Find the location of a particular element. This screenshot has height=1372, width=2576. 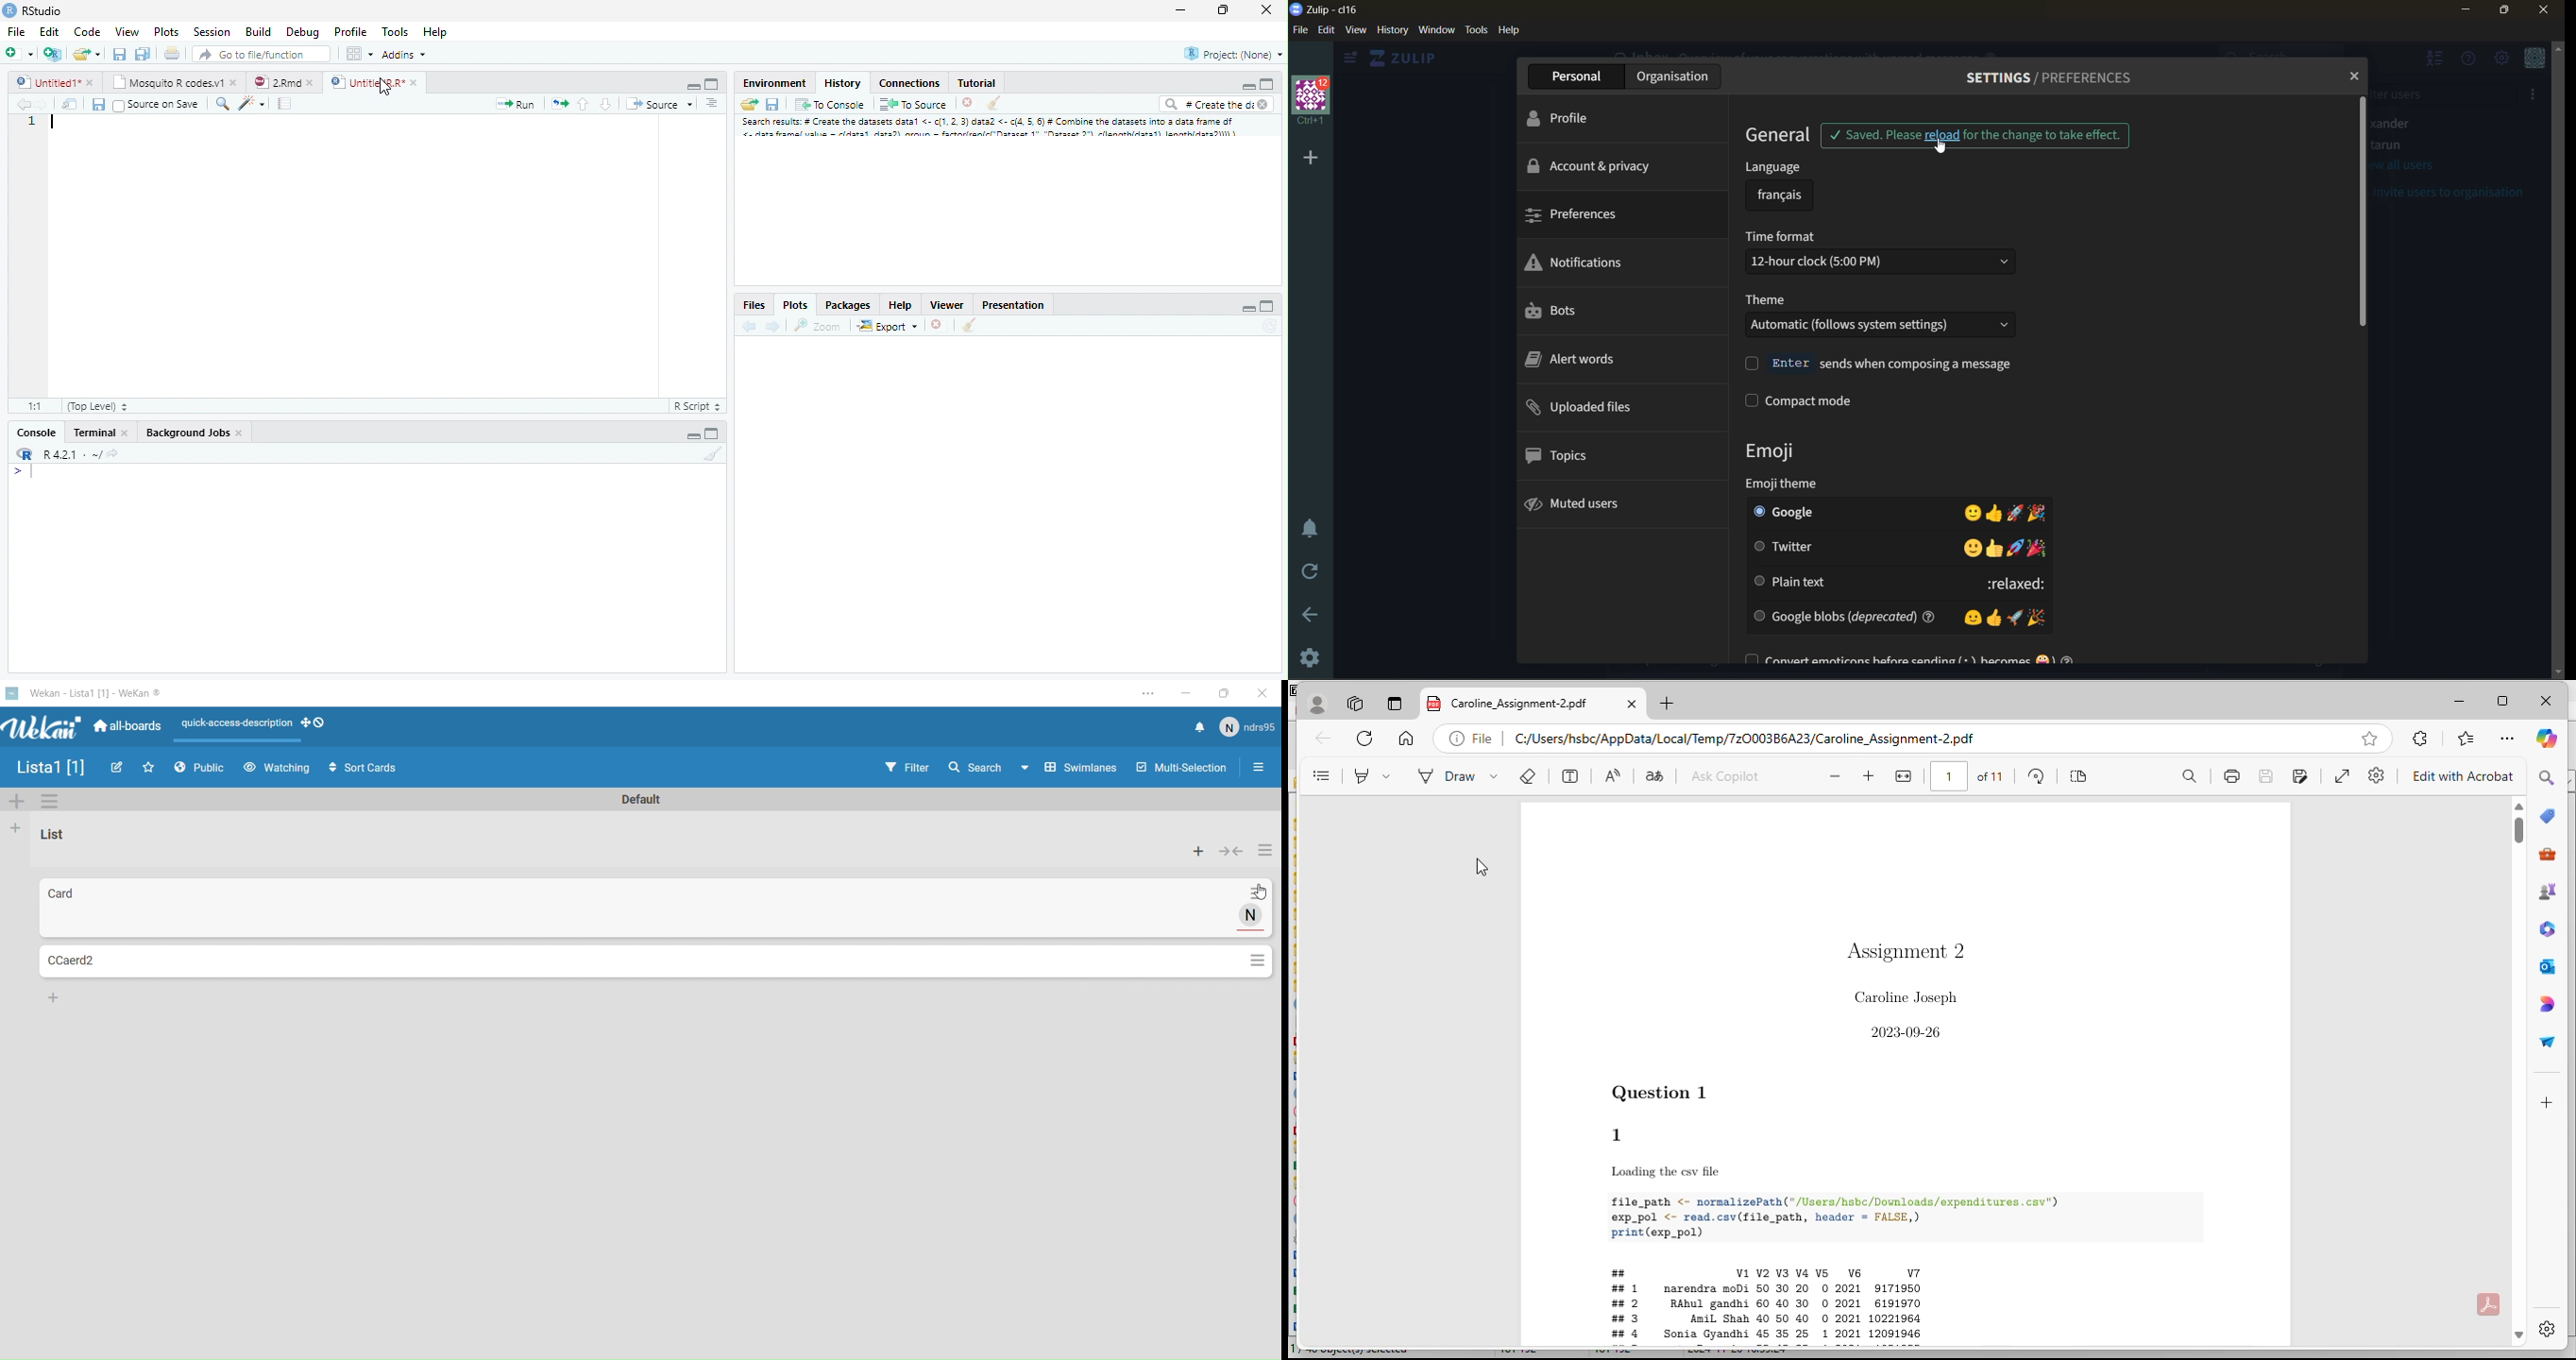

zoom in is located at coordinates (1869, 775).